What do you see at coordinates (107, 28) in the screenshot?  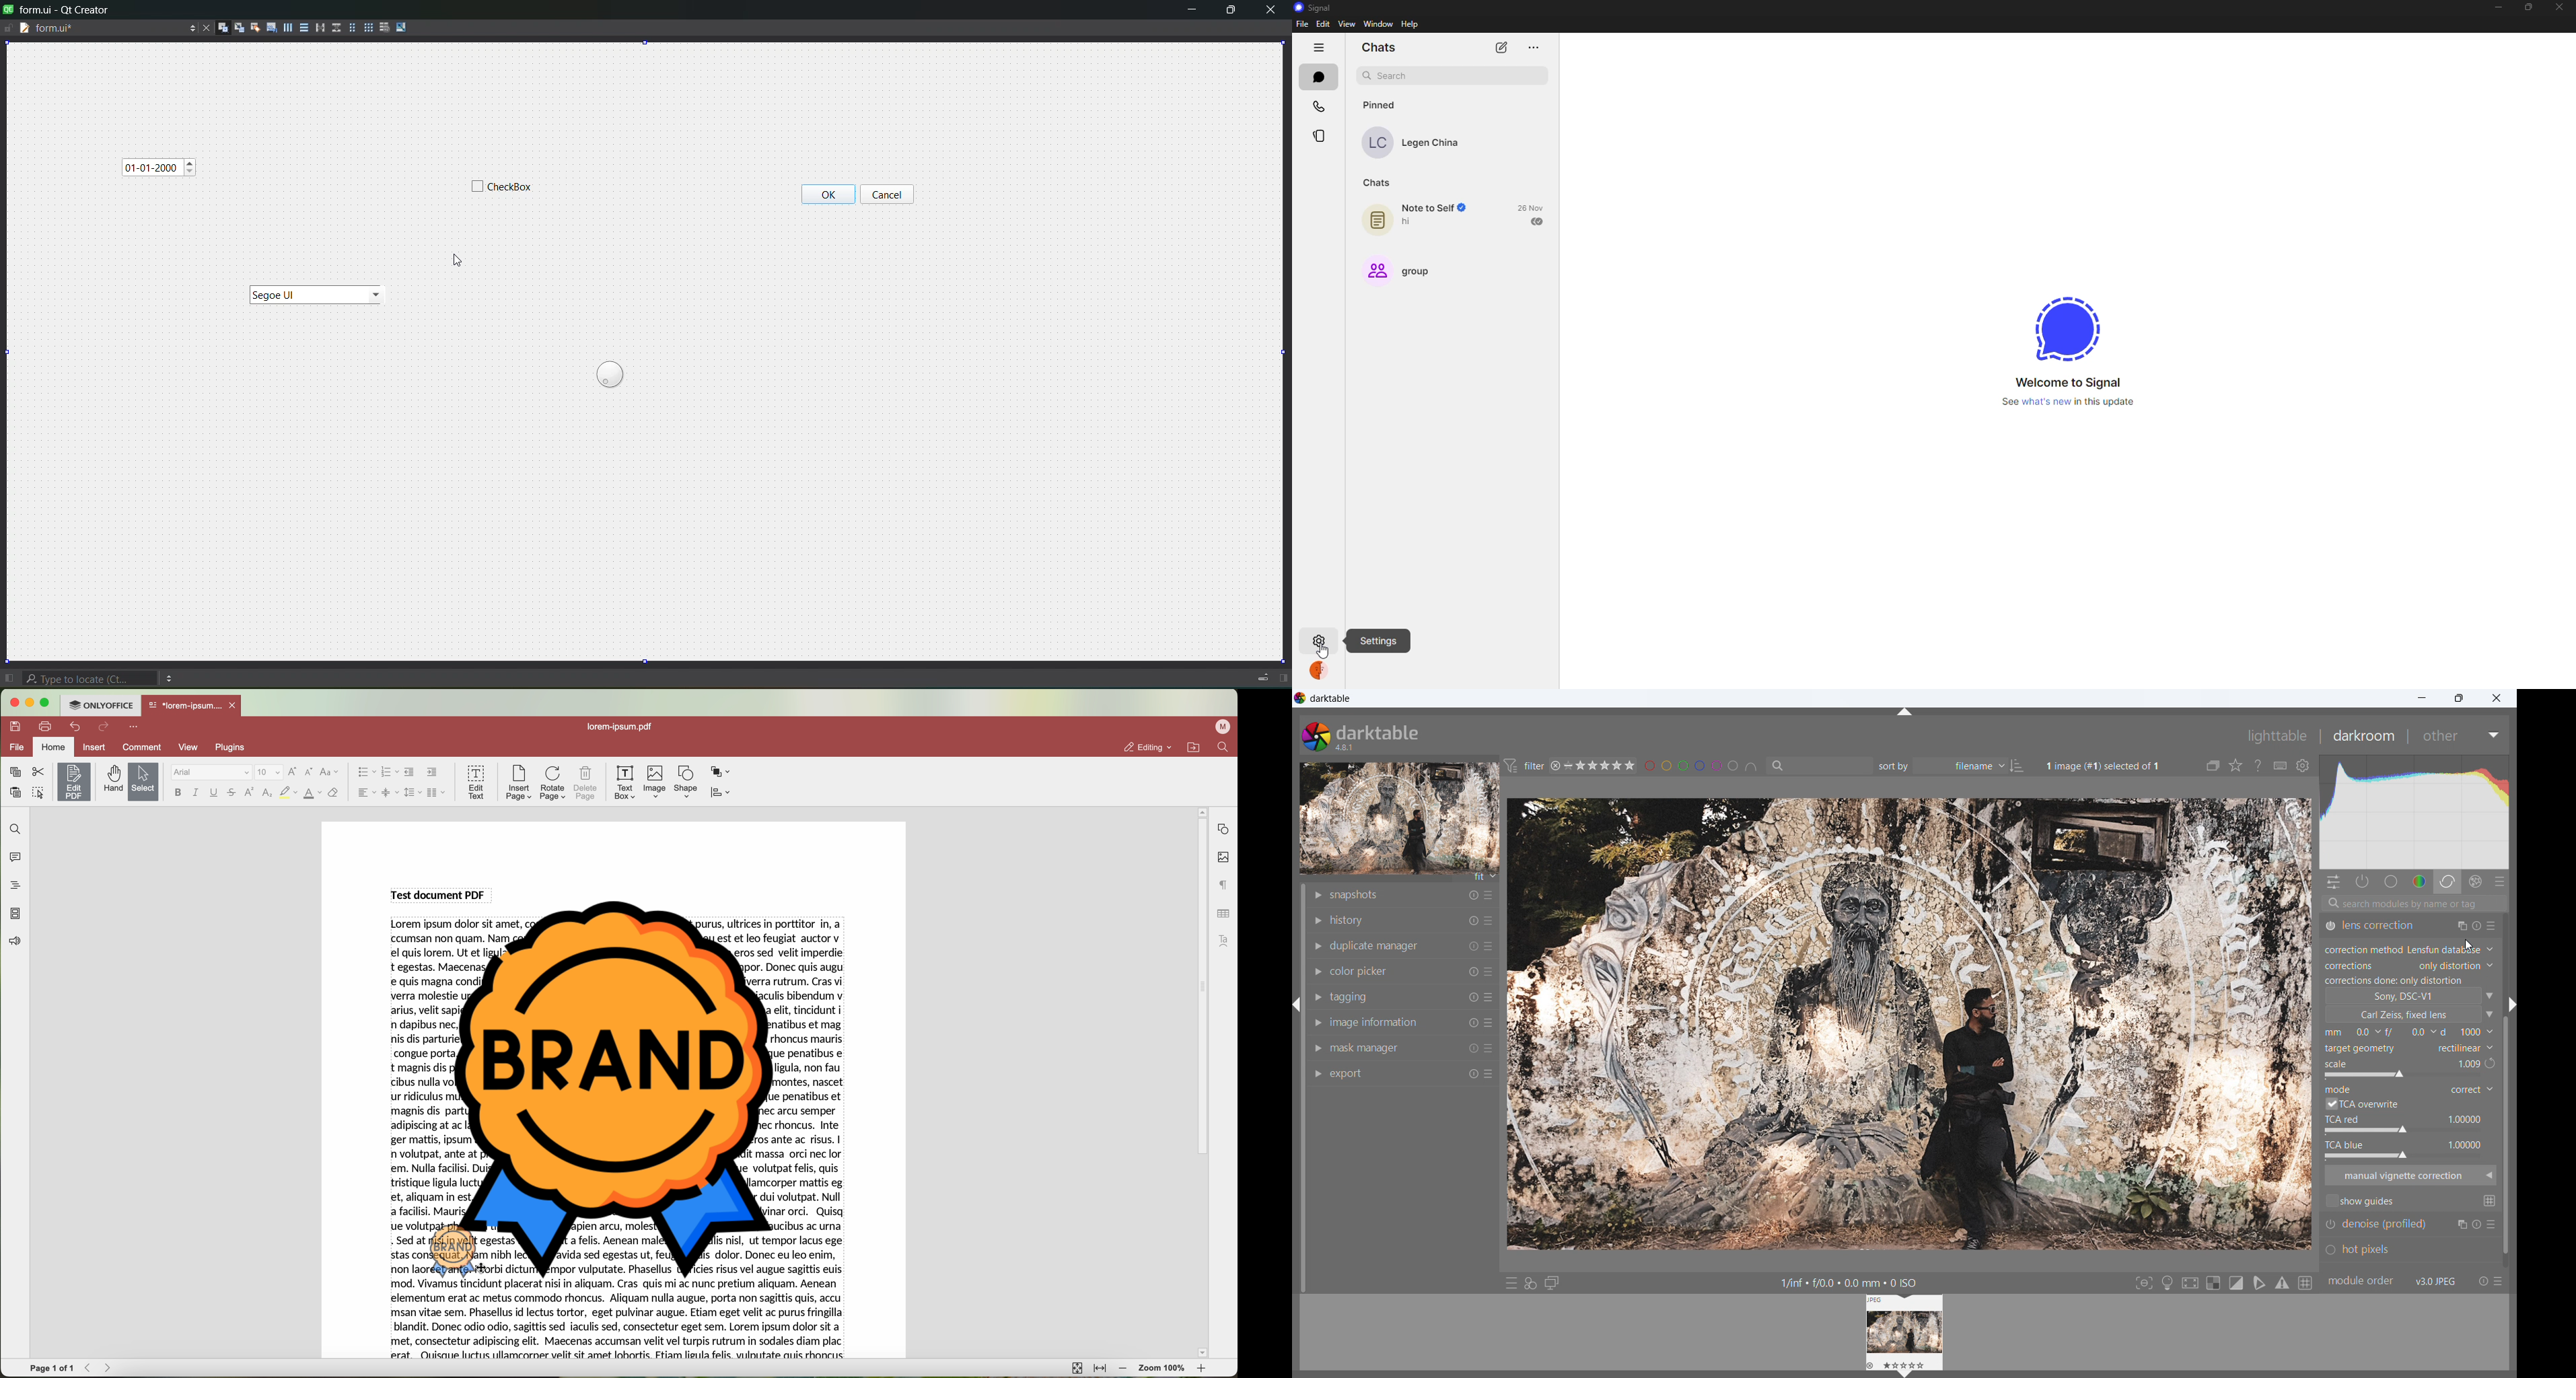 I see `Current File name` at bounding box center [107, 28].